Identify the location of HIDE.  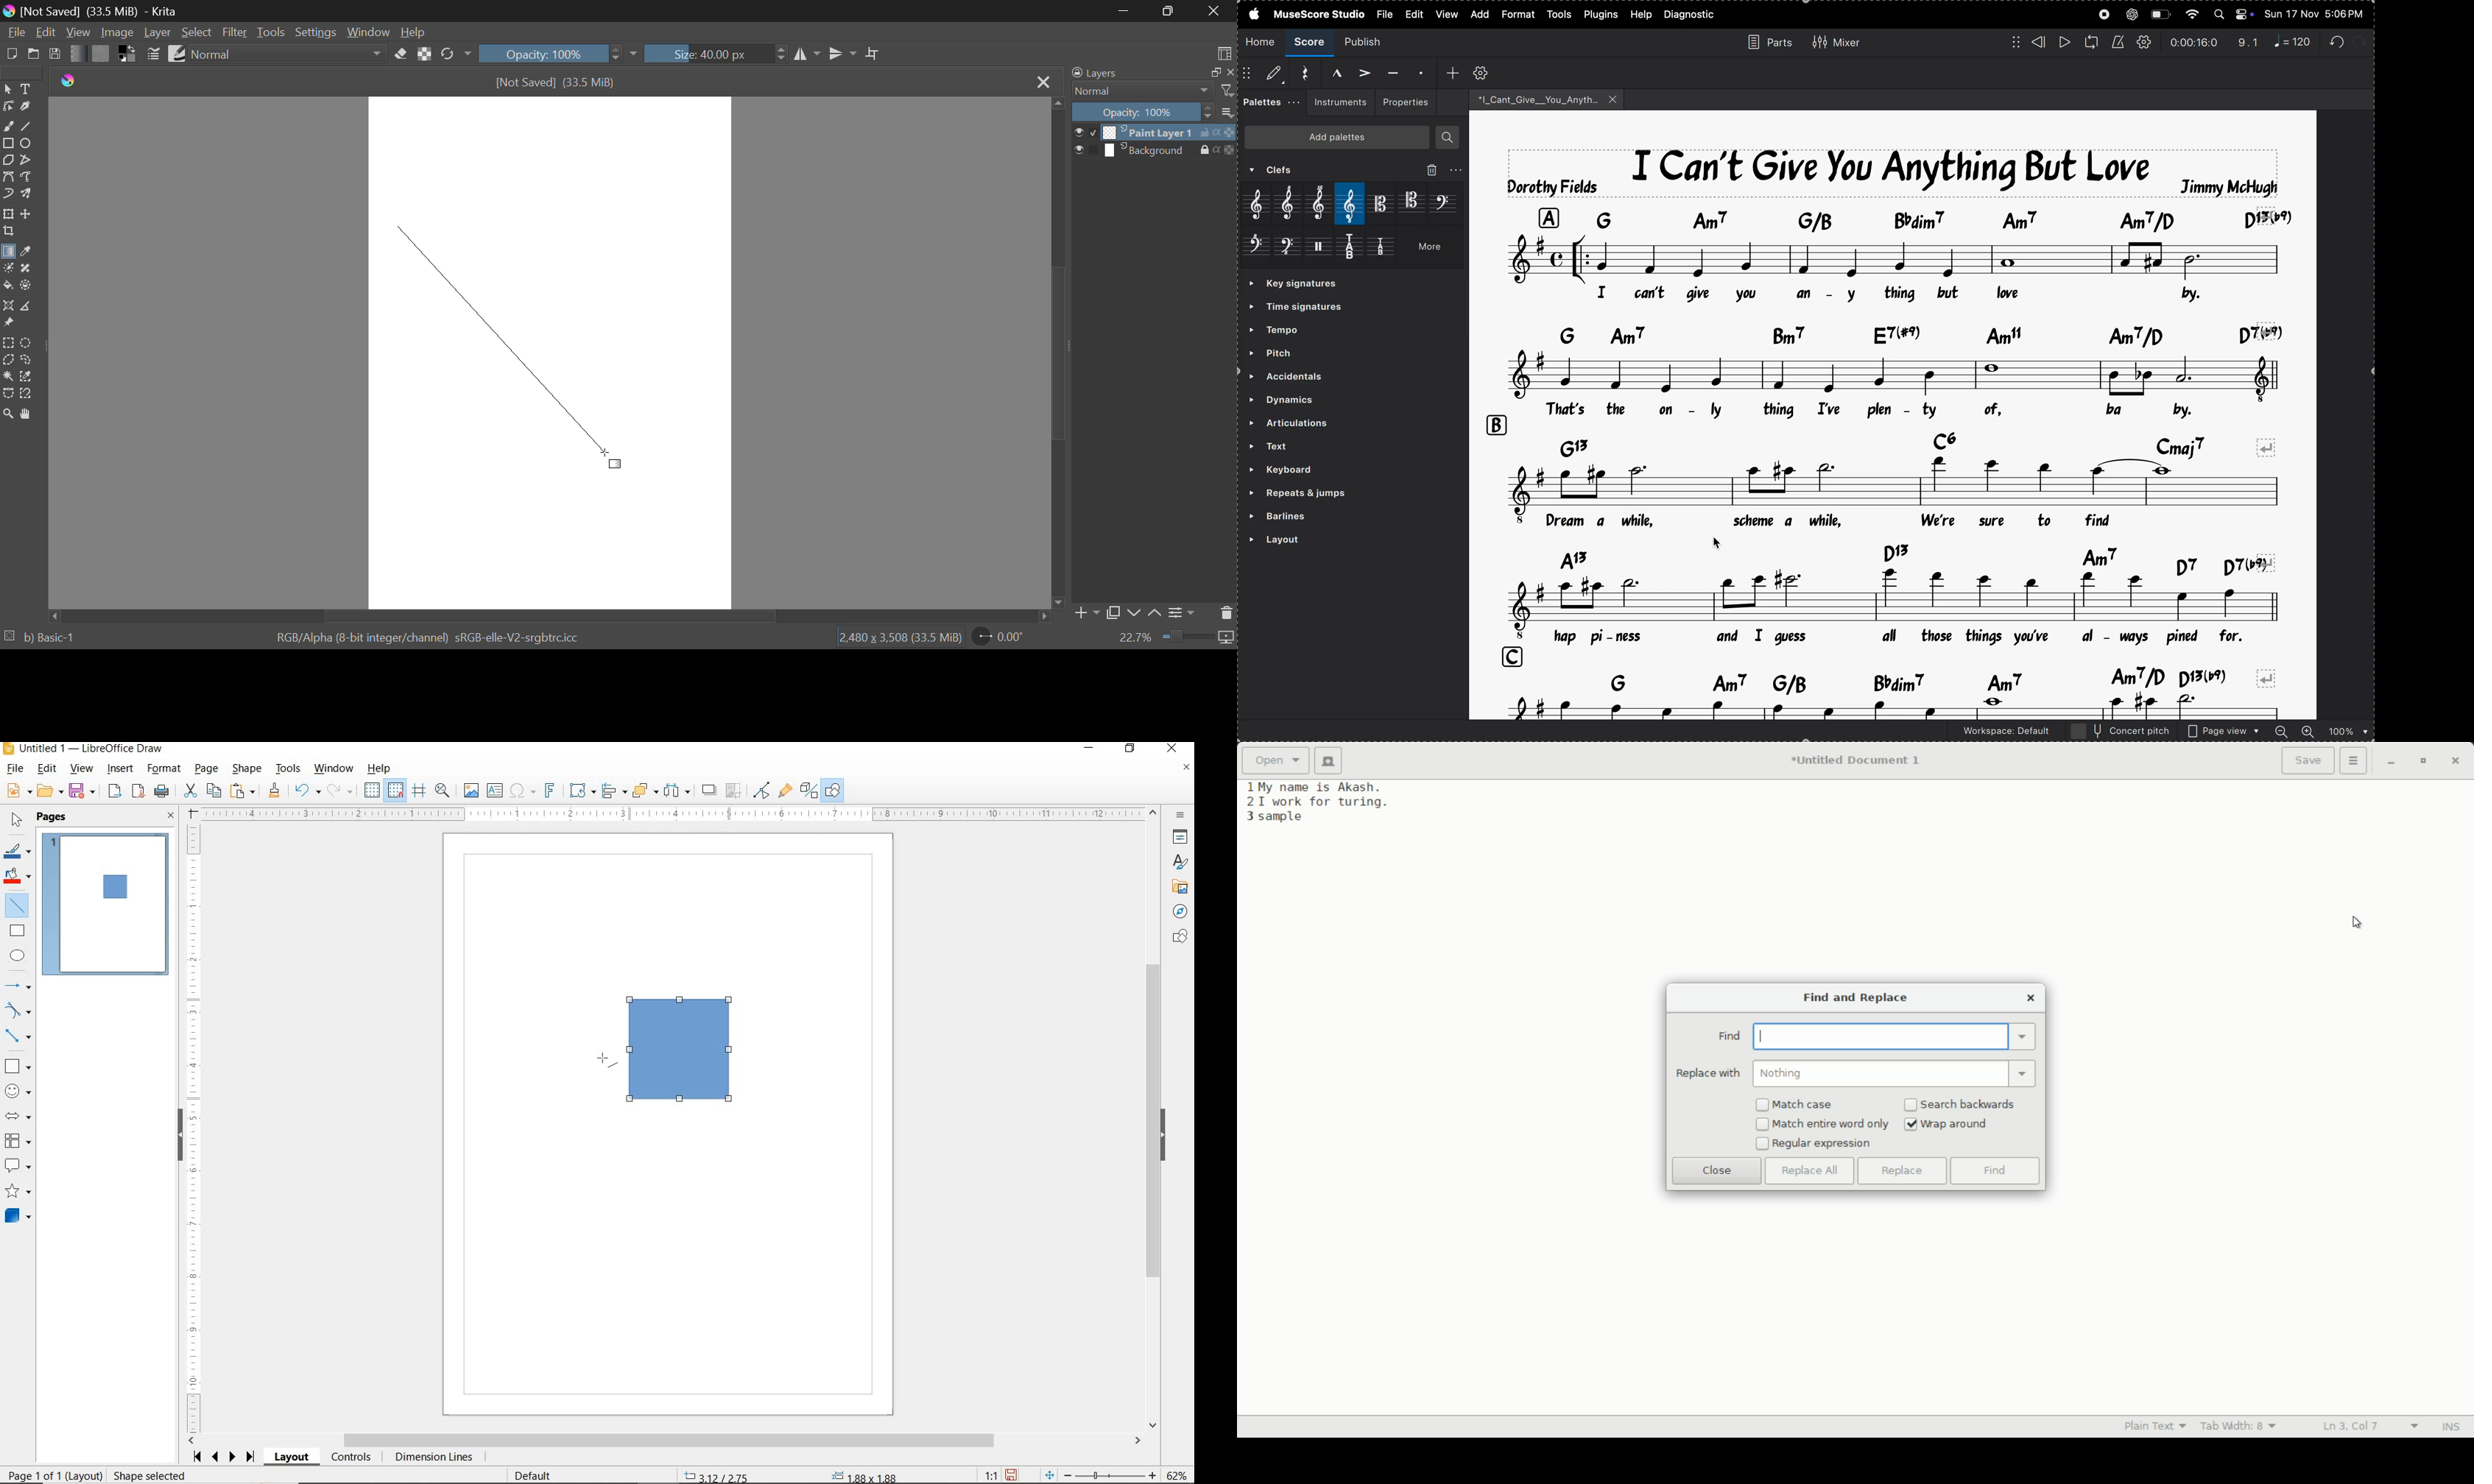
(1163, 1136).